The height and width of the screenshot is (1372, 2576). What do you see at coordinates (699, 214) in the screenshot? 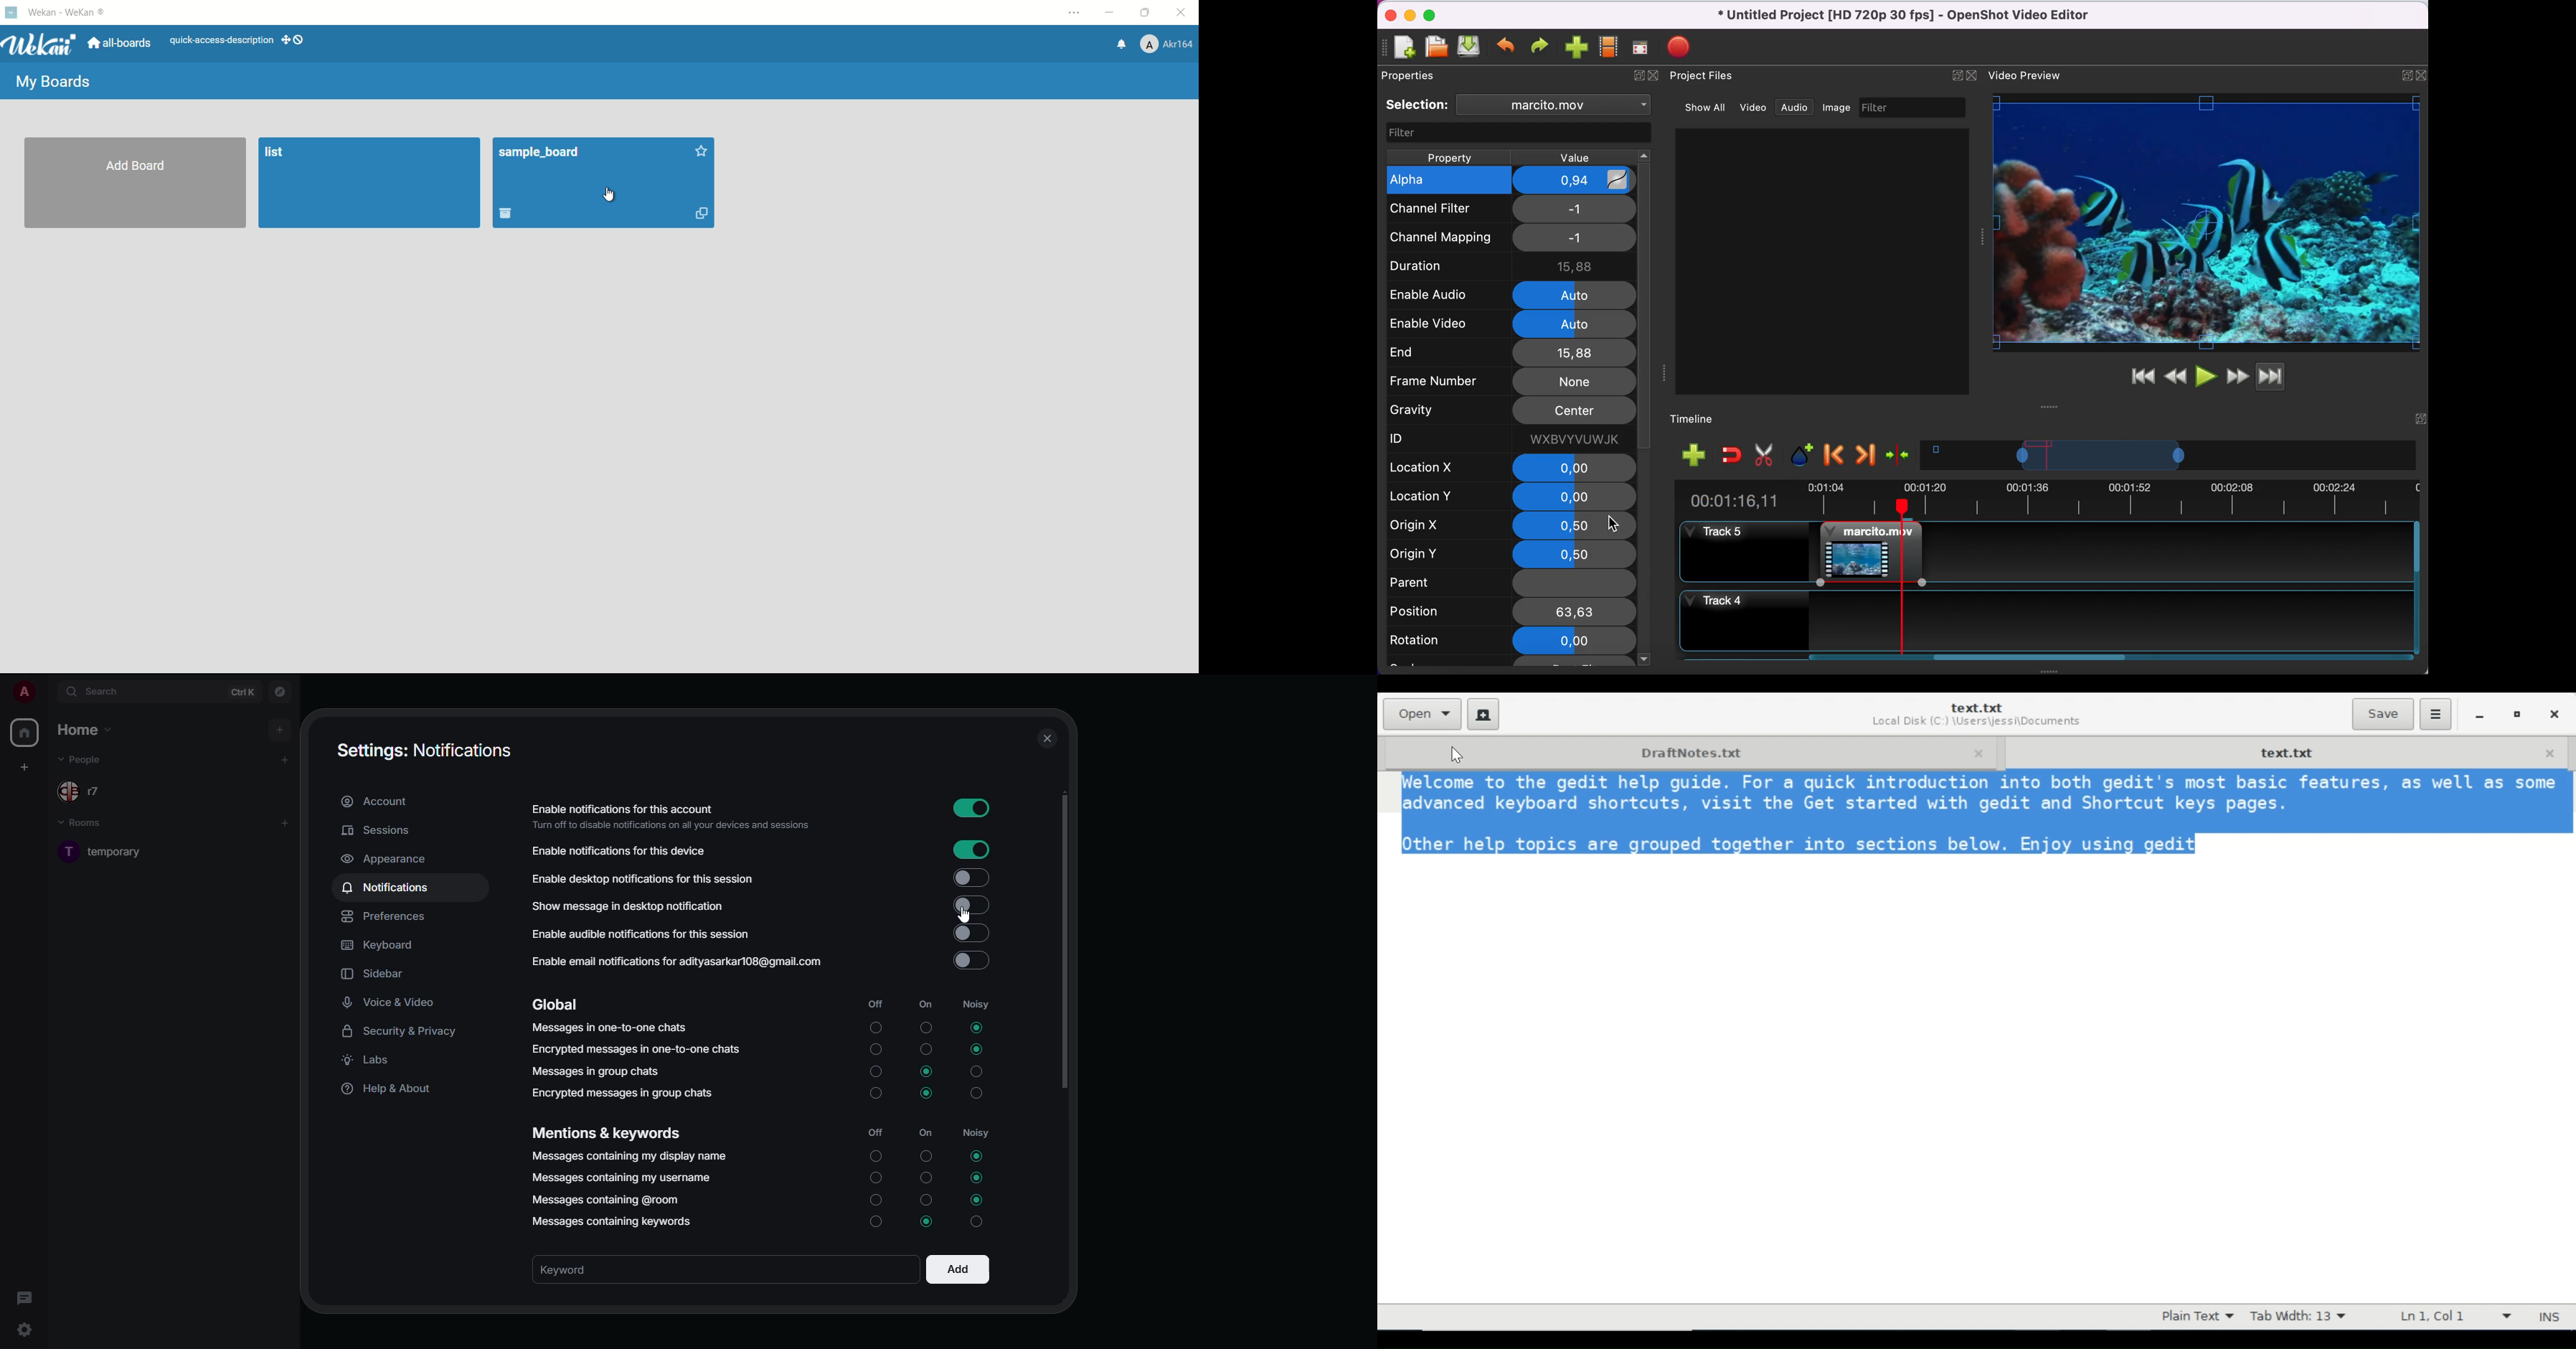
I see `duplicate board` at bounding box center [699, 214].